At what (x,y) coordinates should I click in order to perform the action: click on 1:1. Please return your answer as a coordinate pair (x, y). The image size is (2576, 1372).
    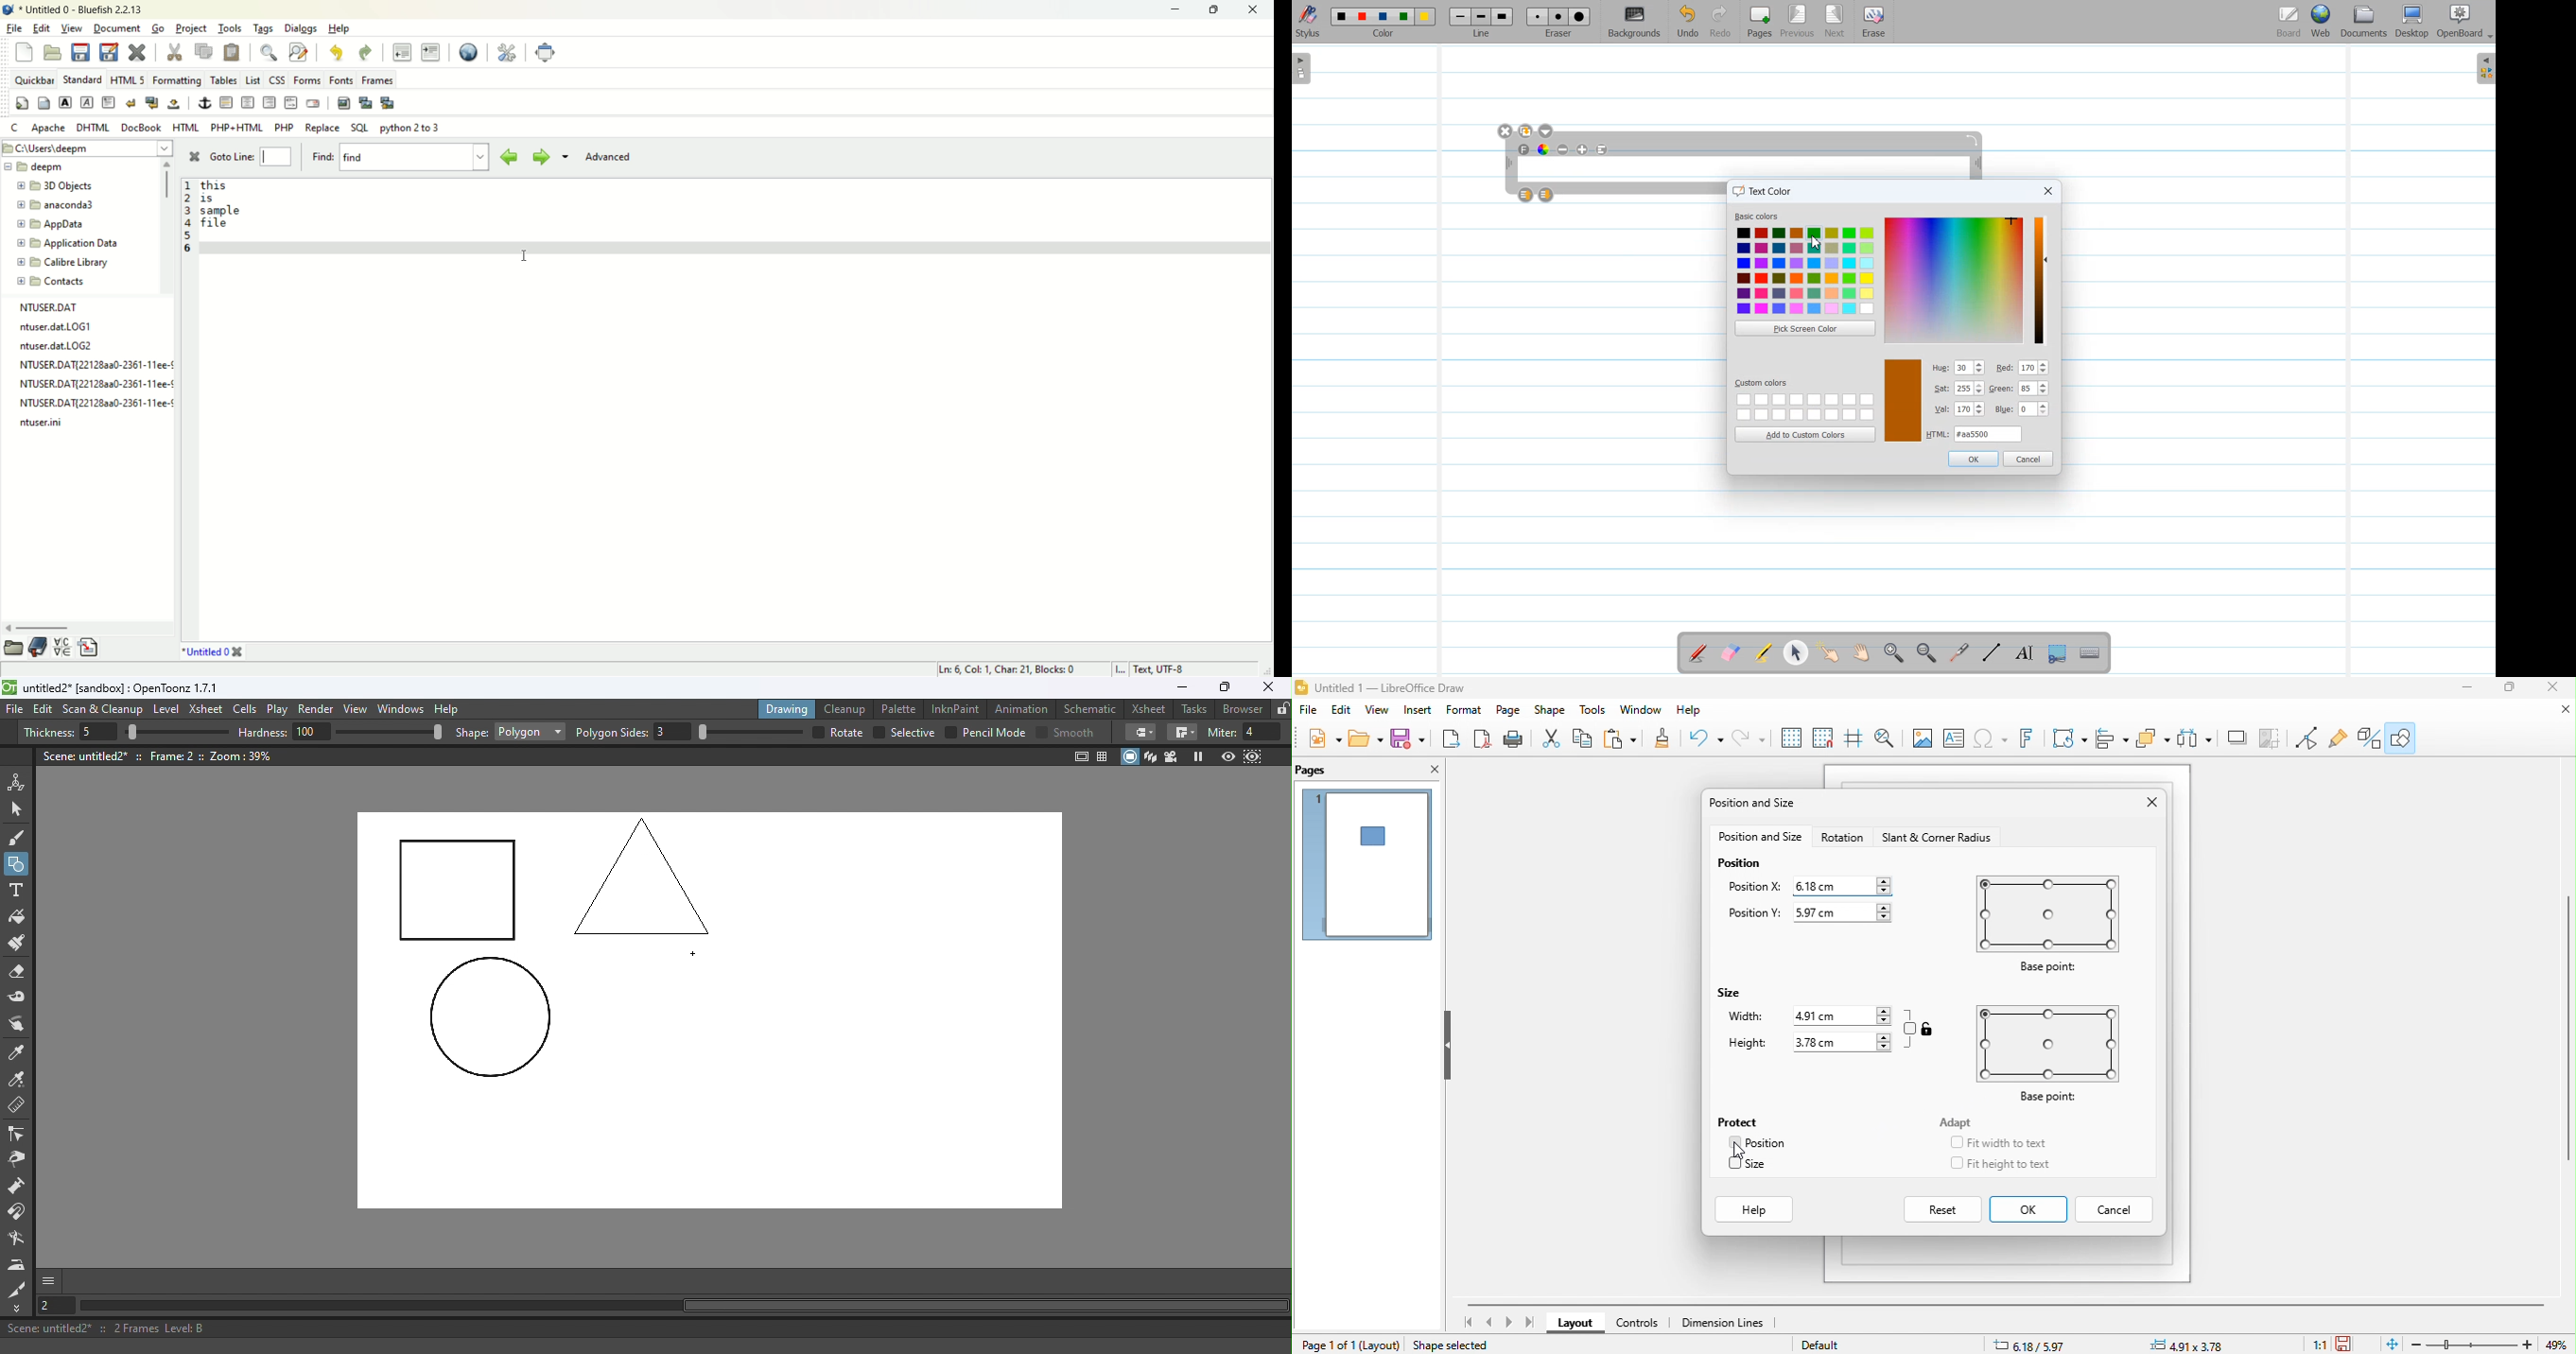
    Looking at the image, I should click on (2316, 1345).